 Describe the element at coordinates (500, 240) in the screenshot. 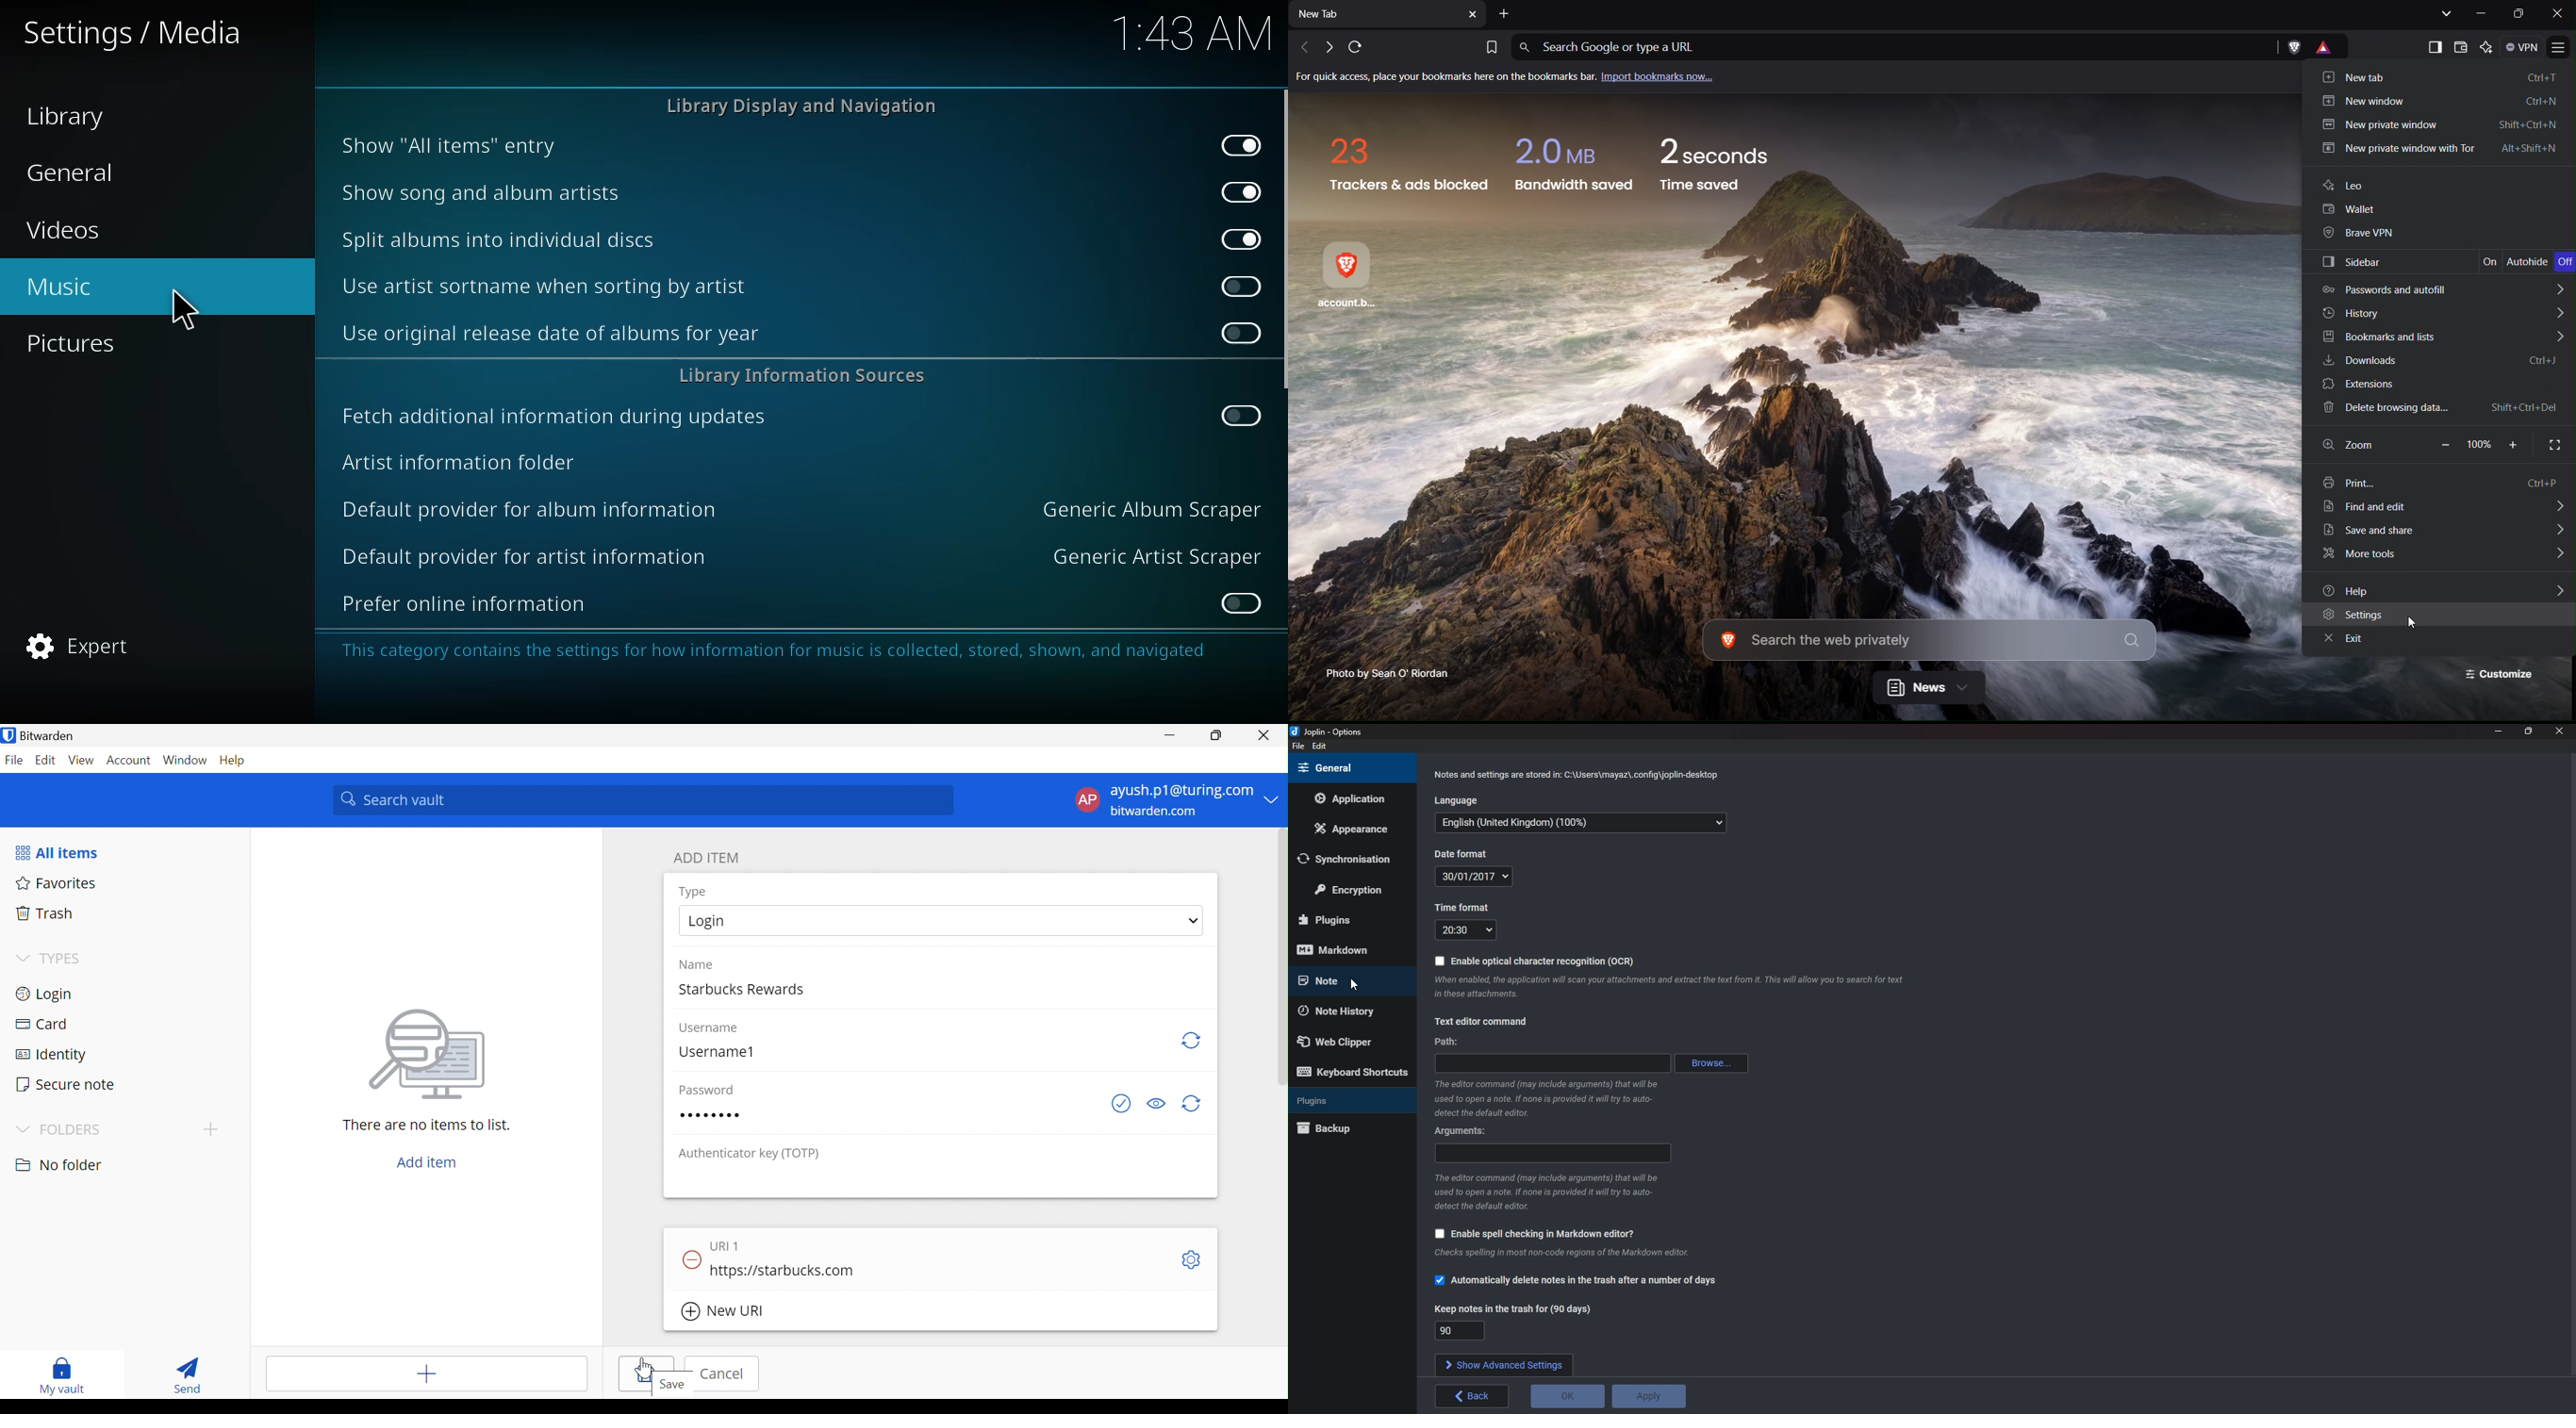

I see `split albums` at that location.